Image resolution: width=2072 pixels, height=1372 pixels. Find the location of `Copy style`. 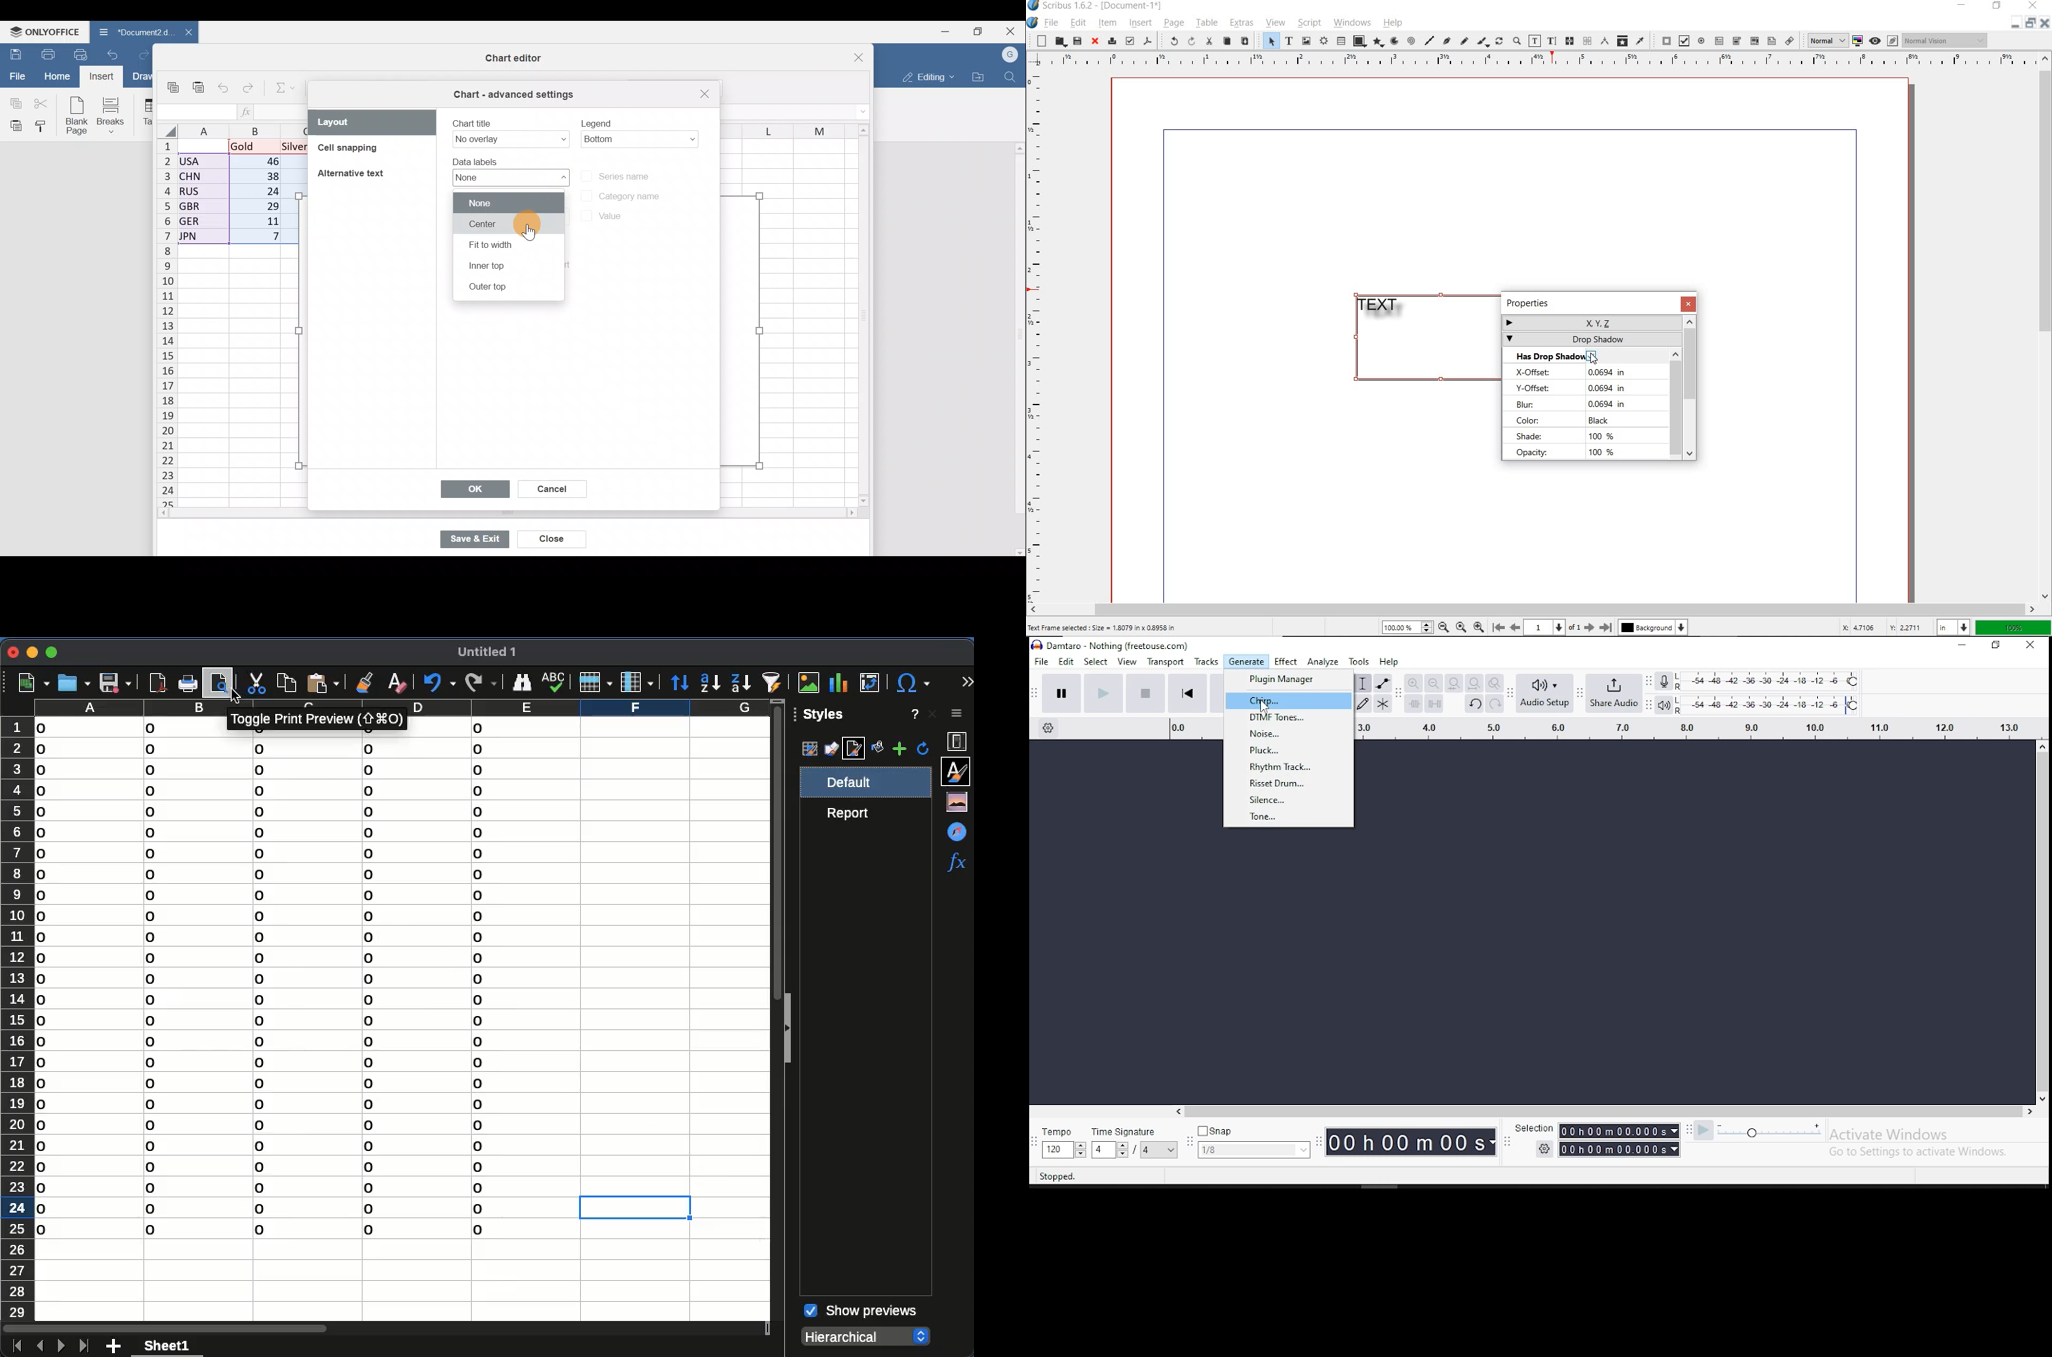

Copy style is located at coordinates (45, 126).